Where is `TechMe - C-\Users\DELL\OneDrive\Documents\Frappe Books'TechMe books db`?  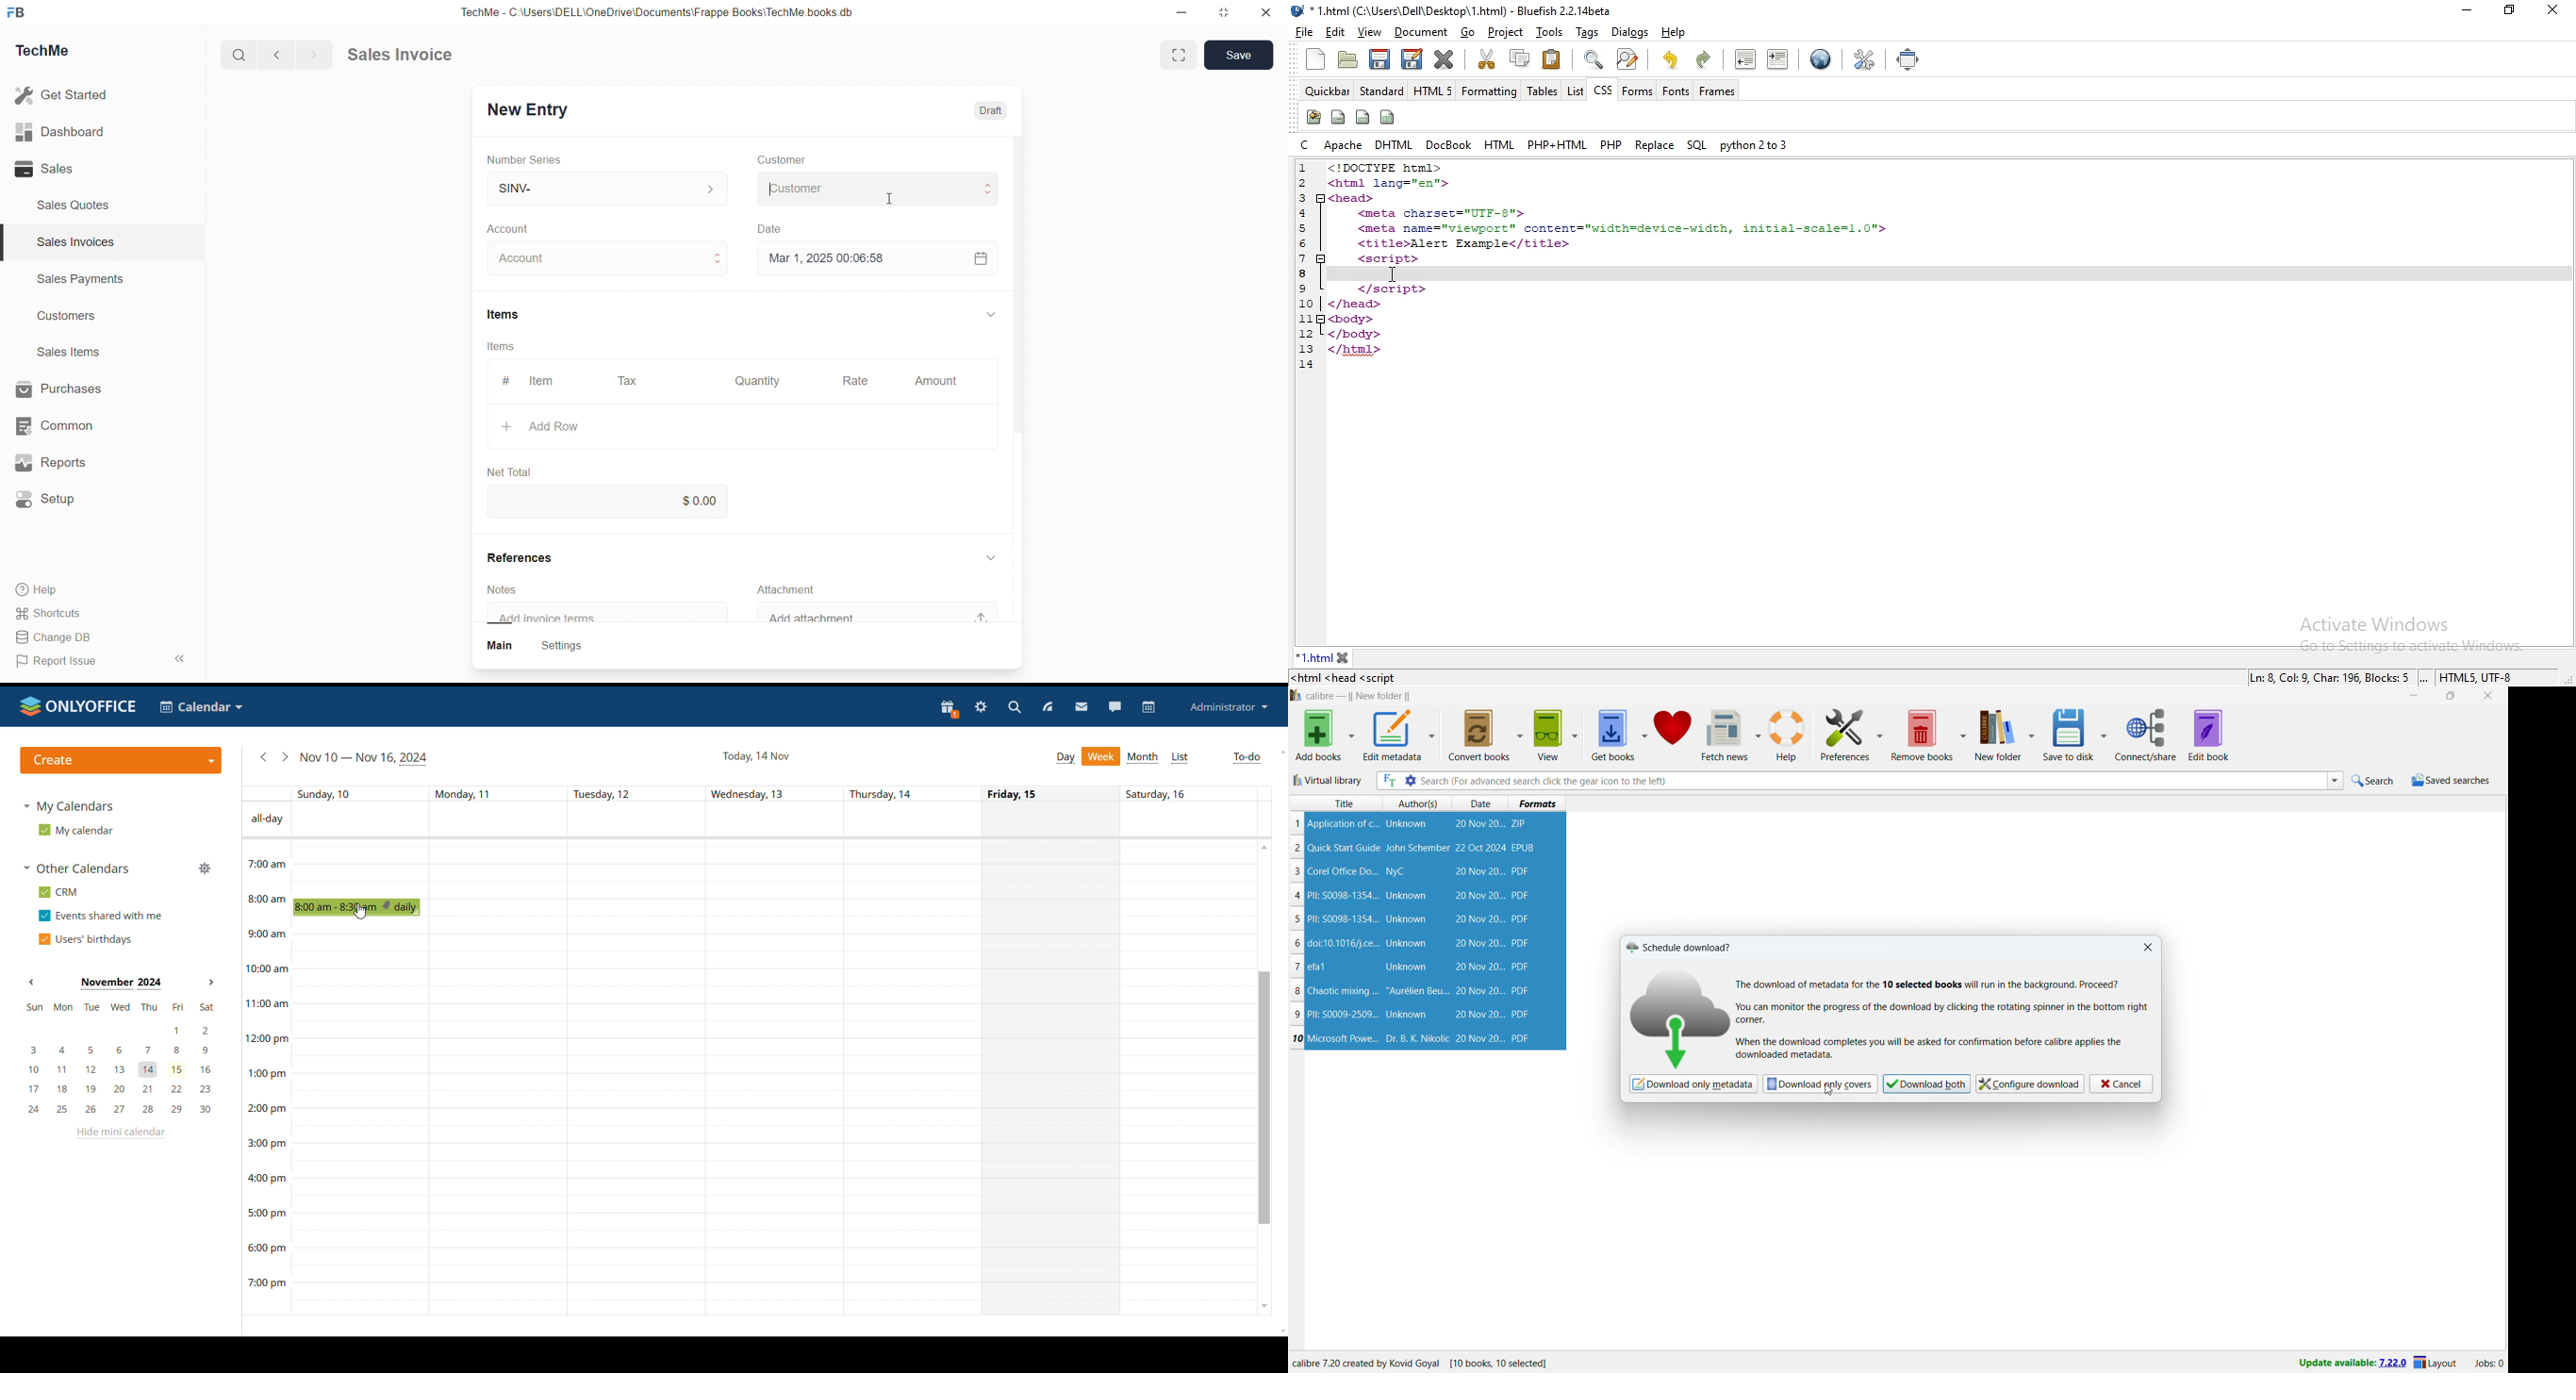 TechMe - C-\Users\DELL\OneDrive\Documents\Frappe Books'TechMe books db is located at coordinates (671, 10).